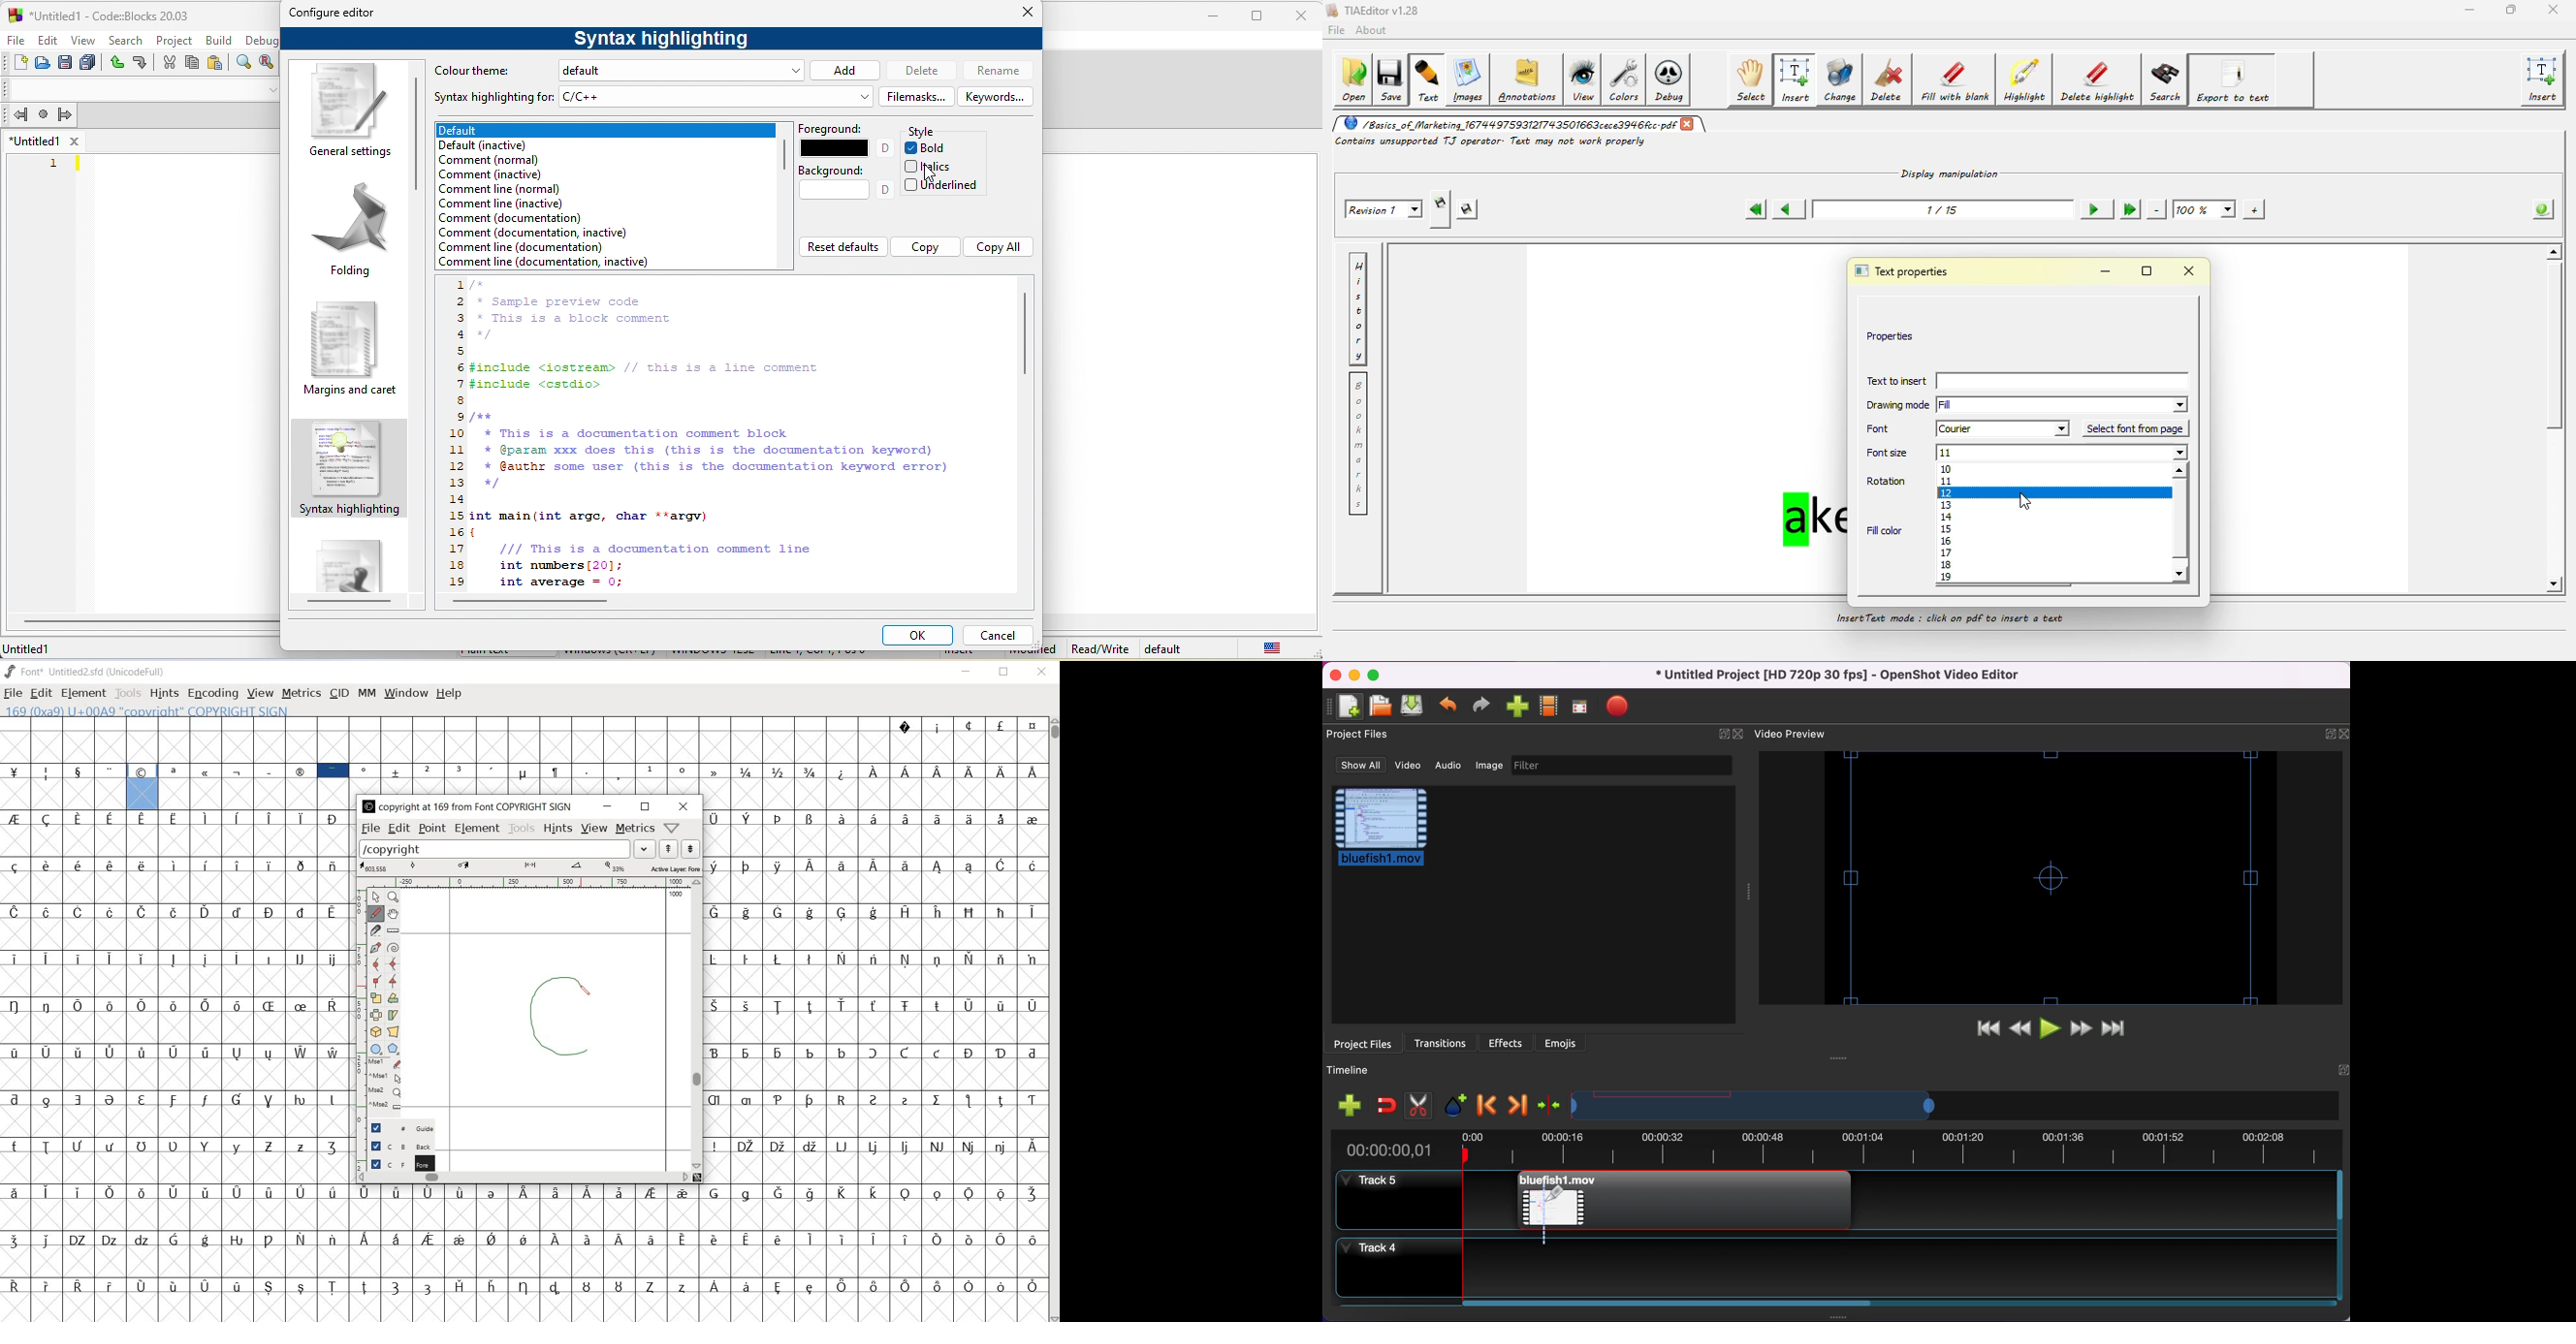  Describe the element at coordinates (997, 96) in the screenshot. I see `keywords` at that location.